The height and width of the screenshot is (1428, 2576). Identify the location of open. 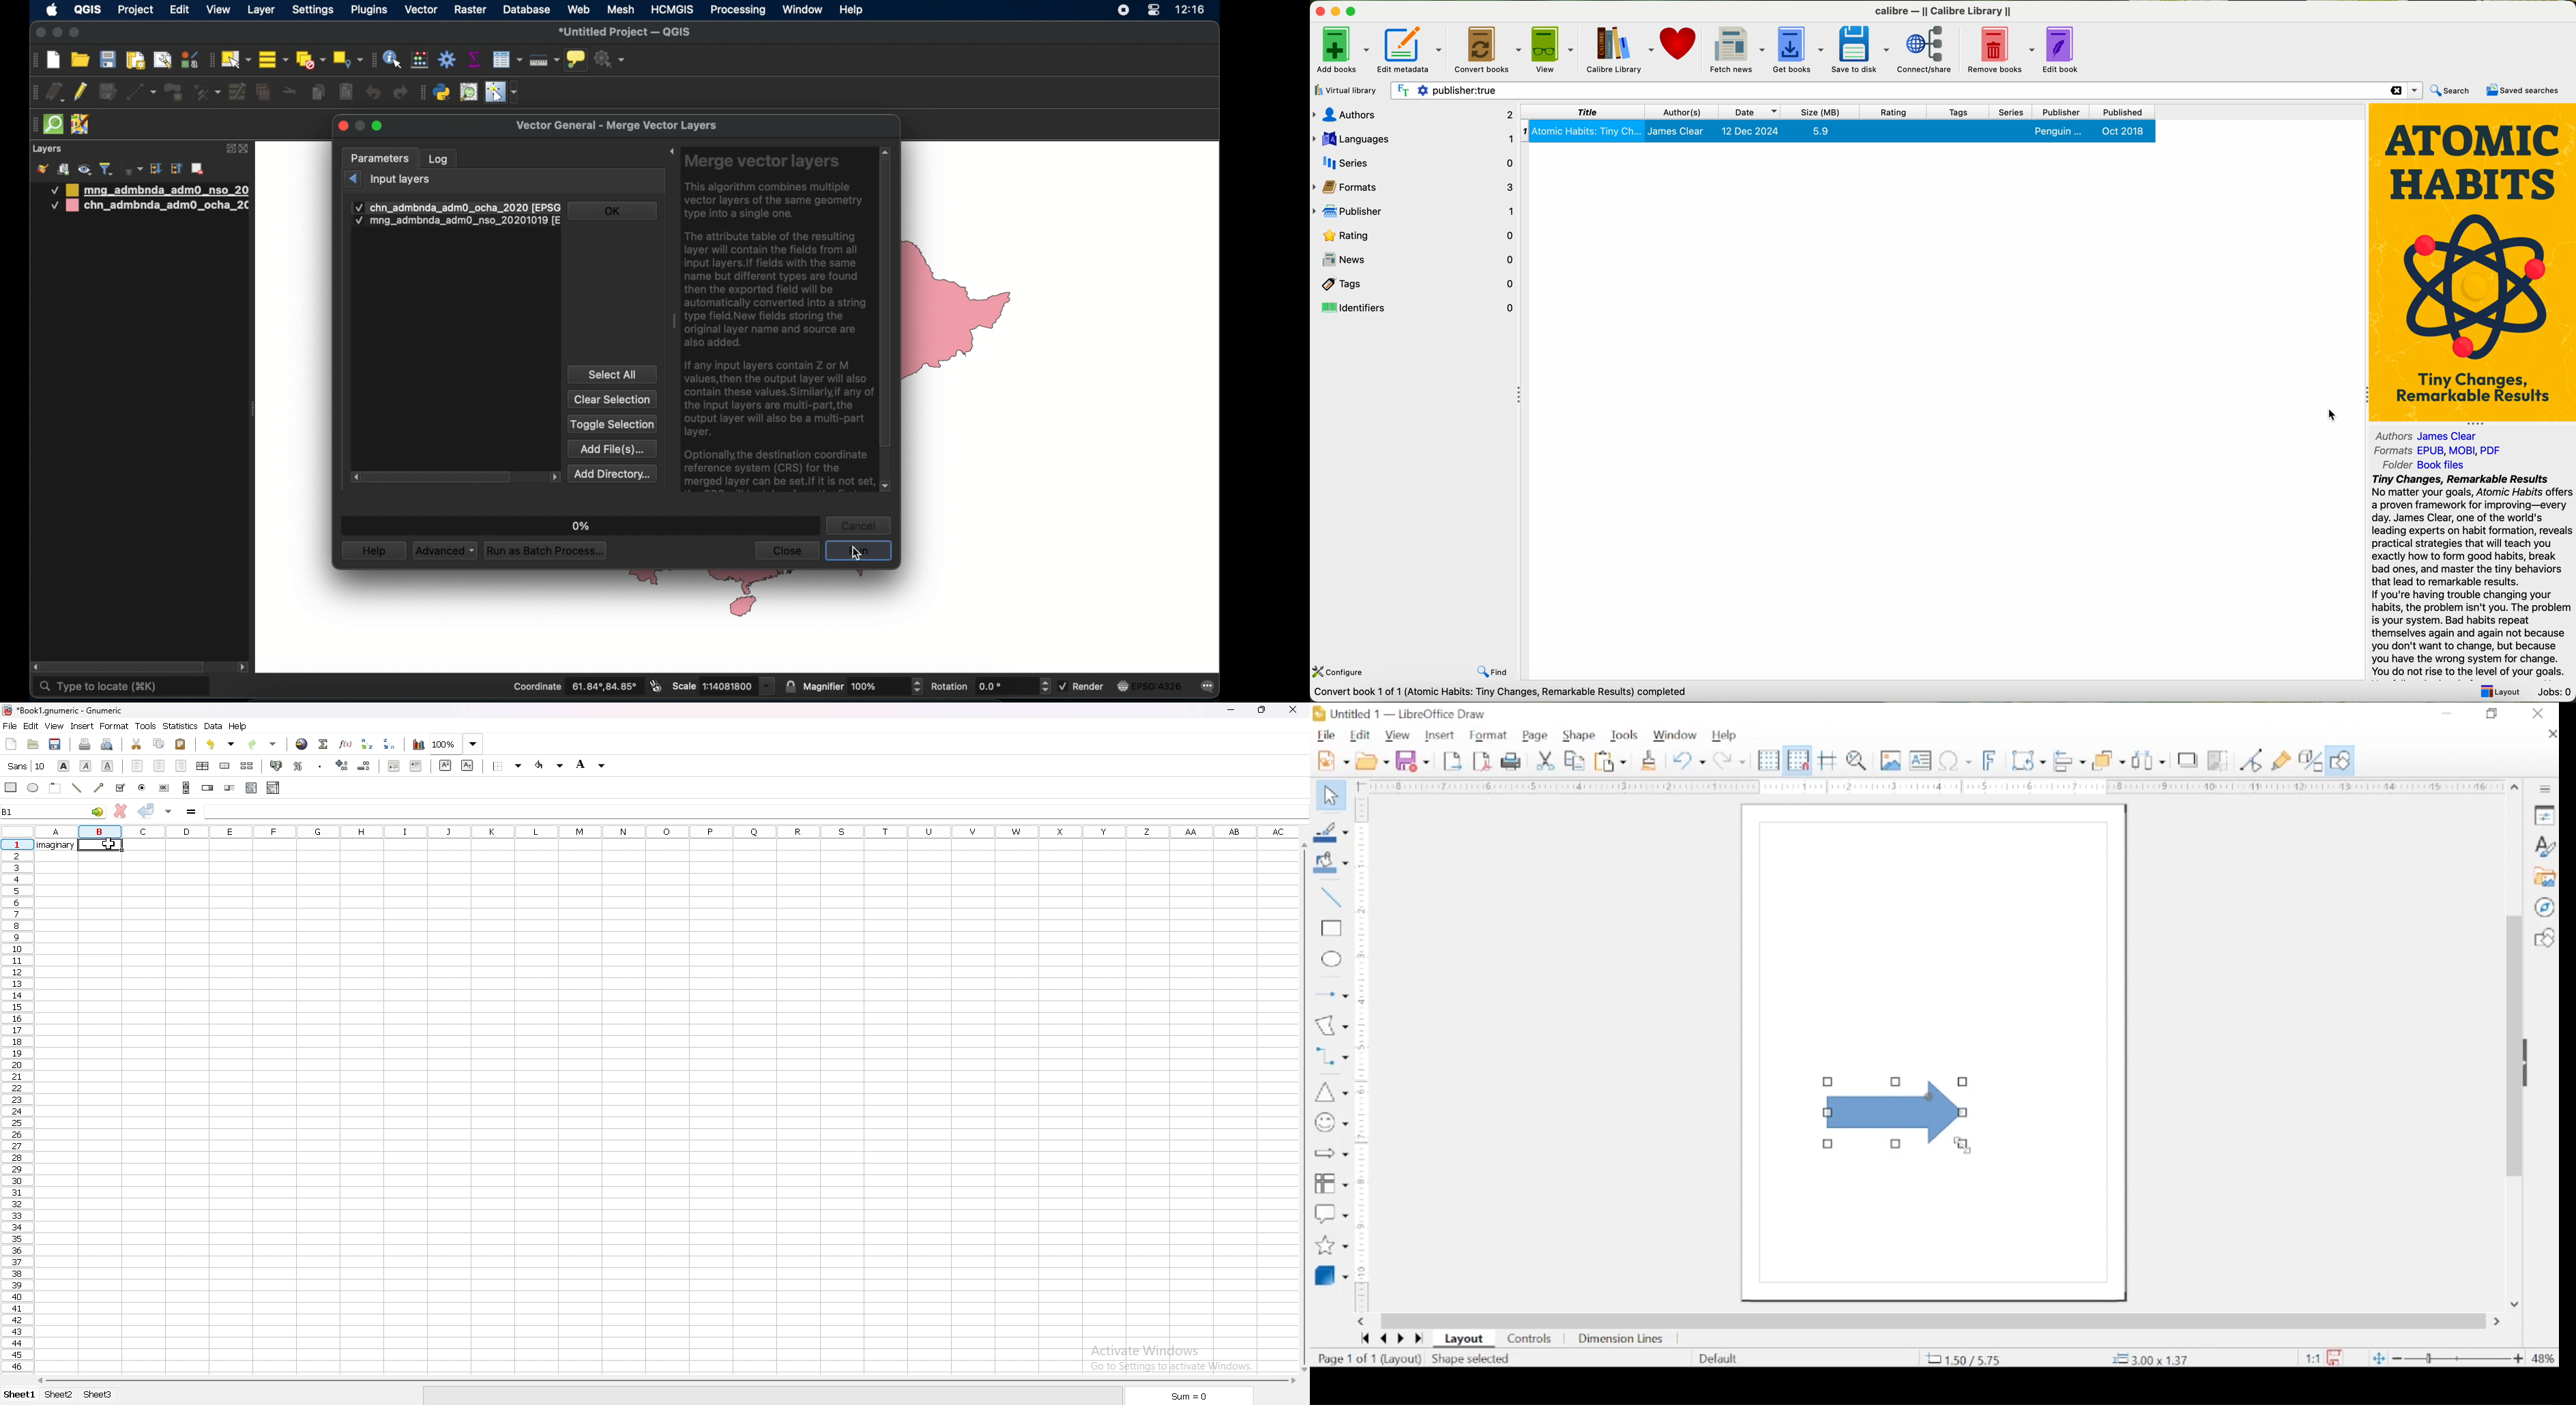
(1372, 760).